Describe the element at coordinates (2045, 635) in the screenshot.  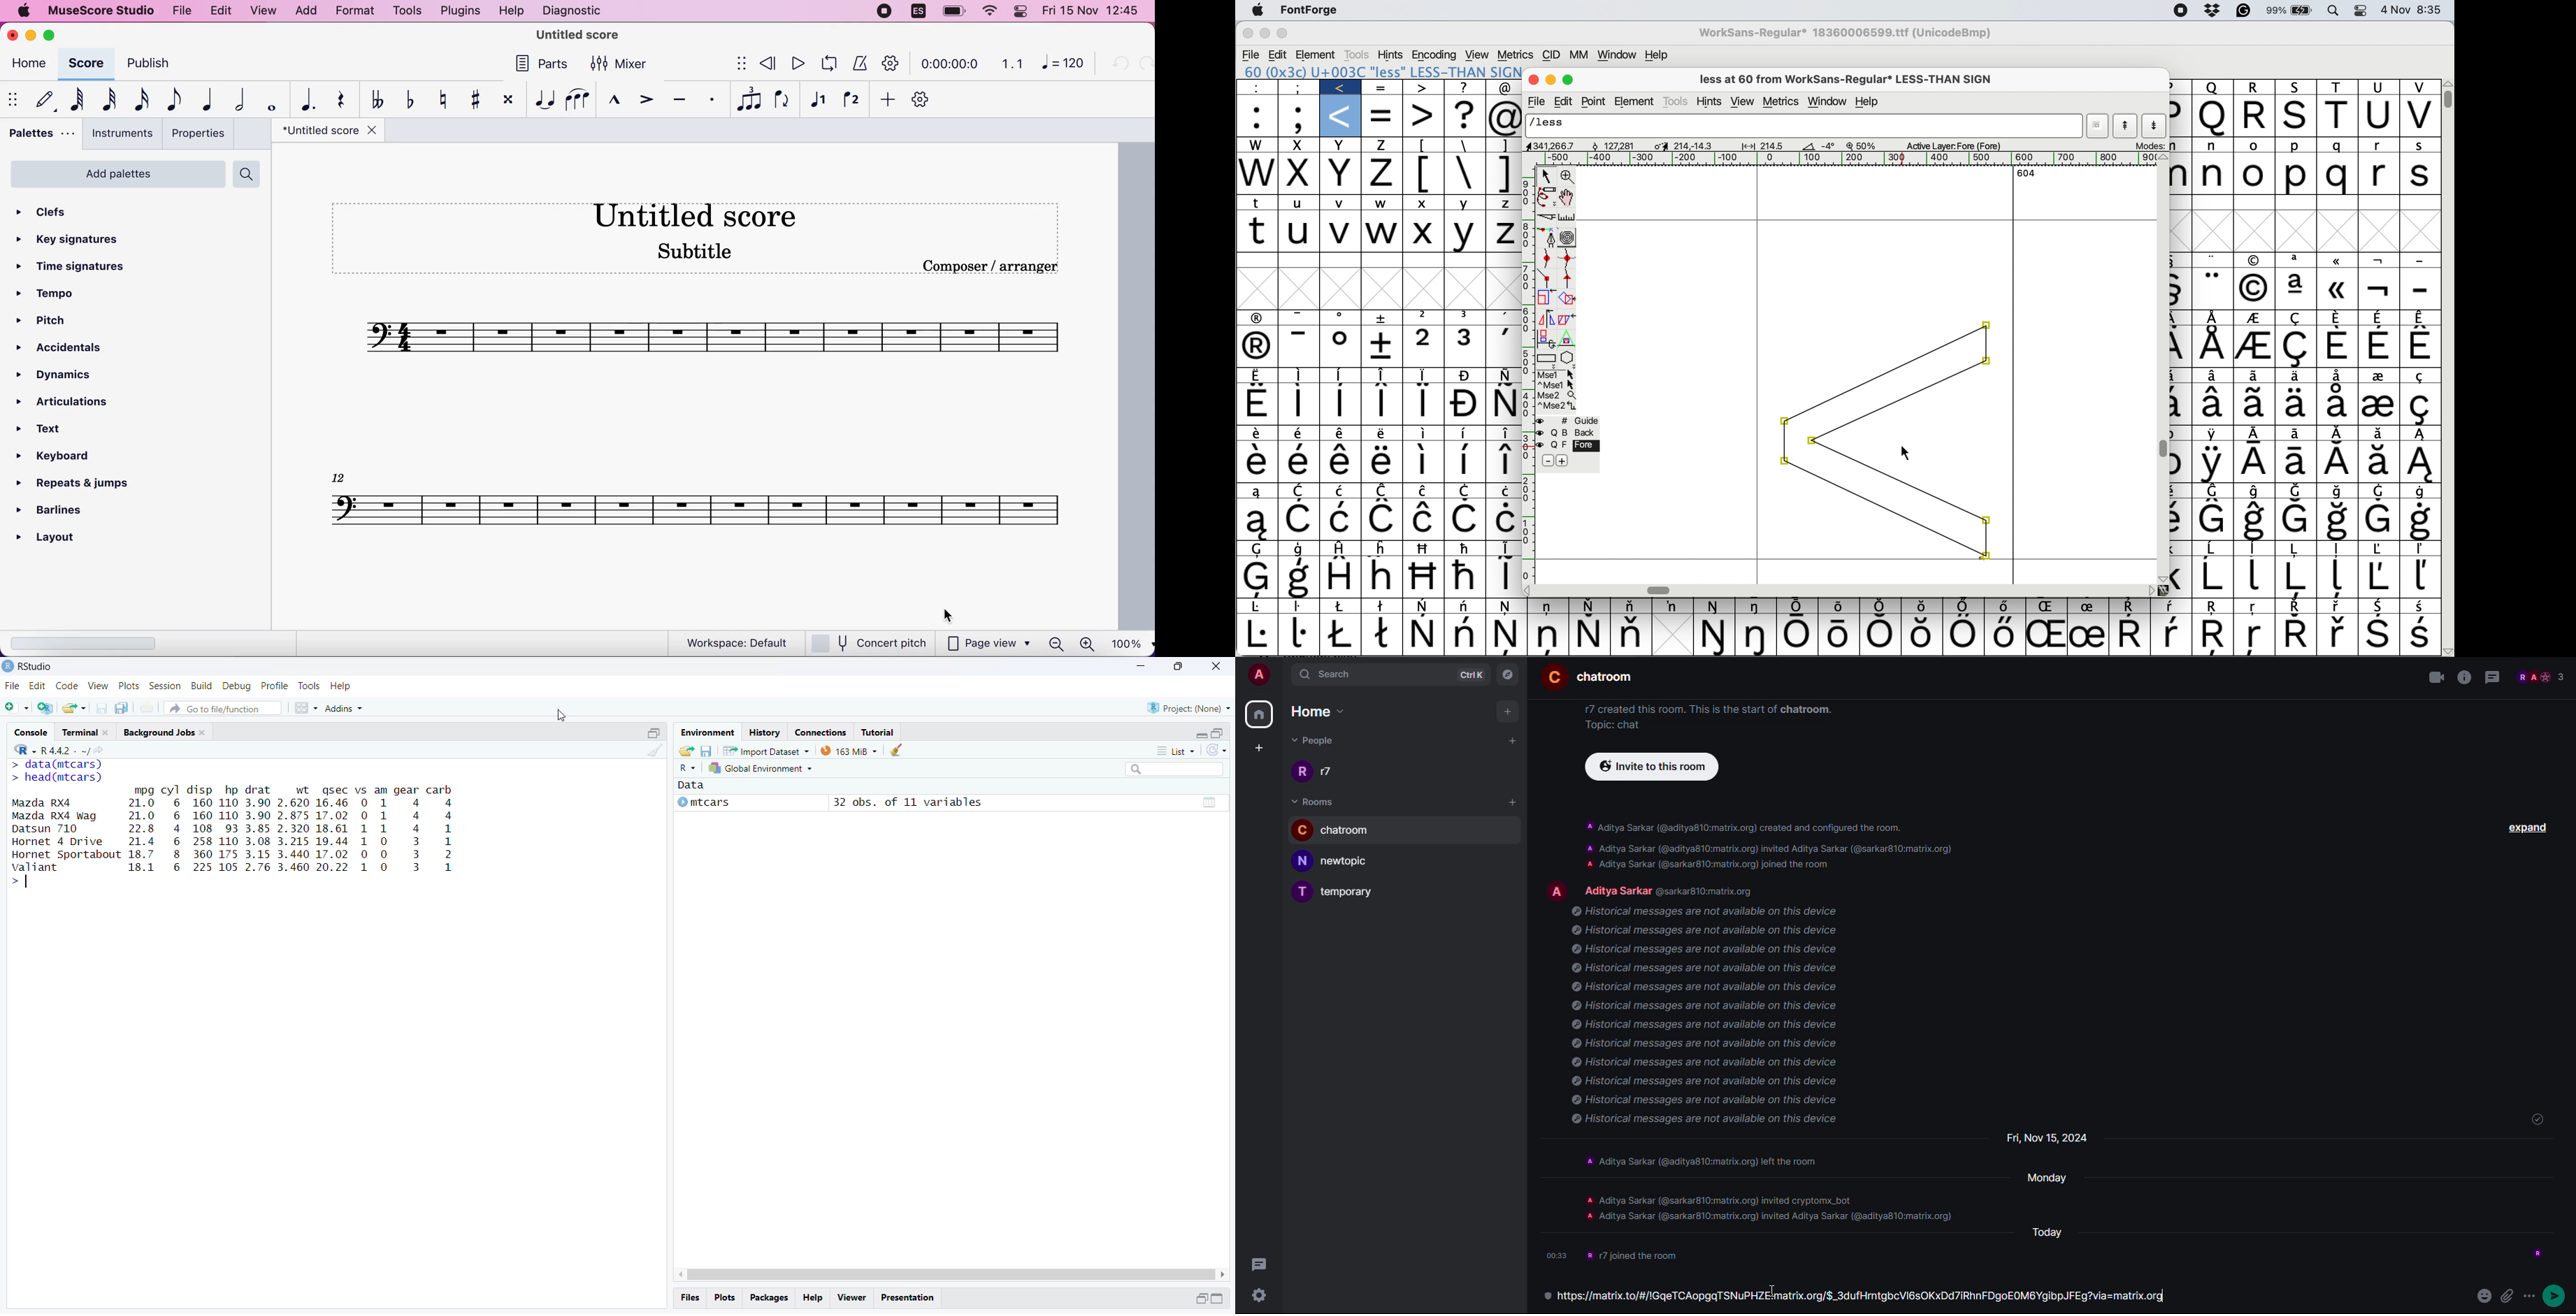
I see `Symbol` at that location.